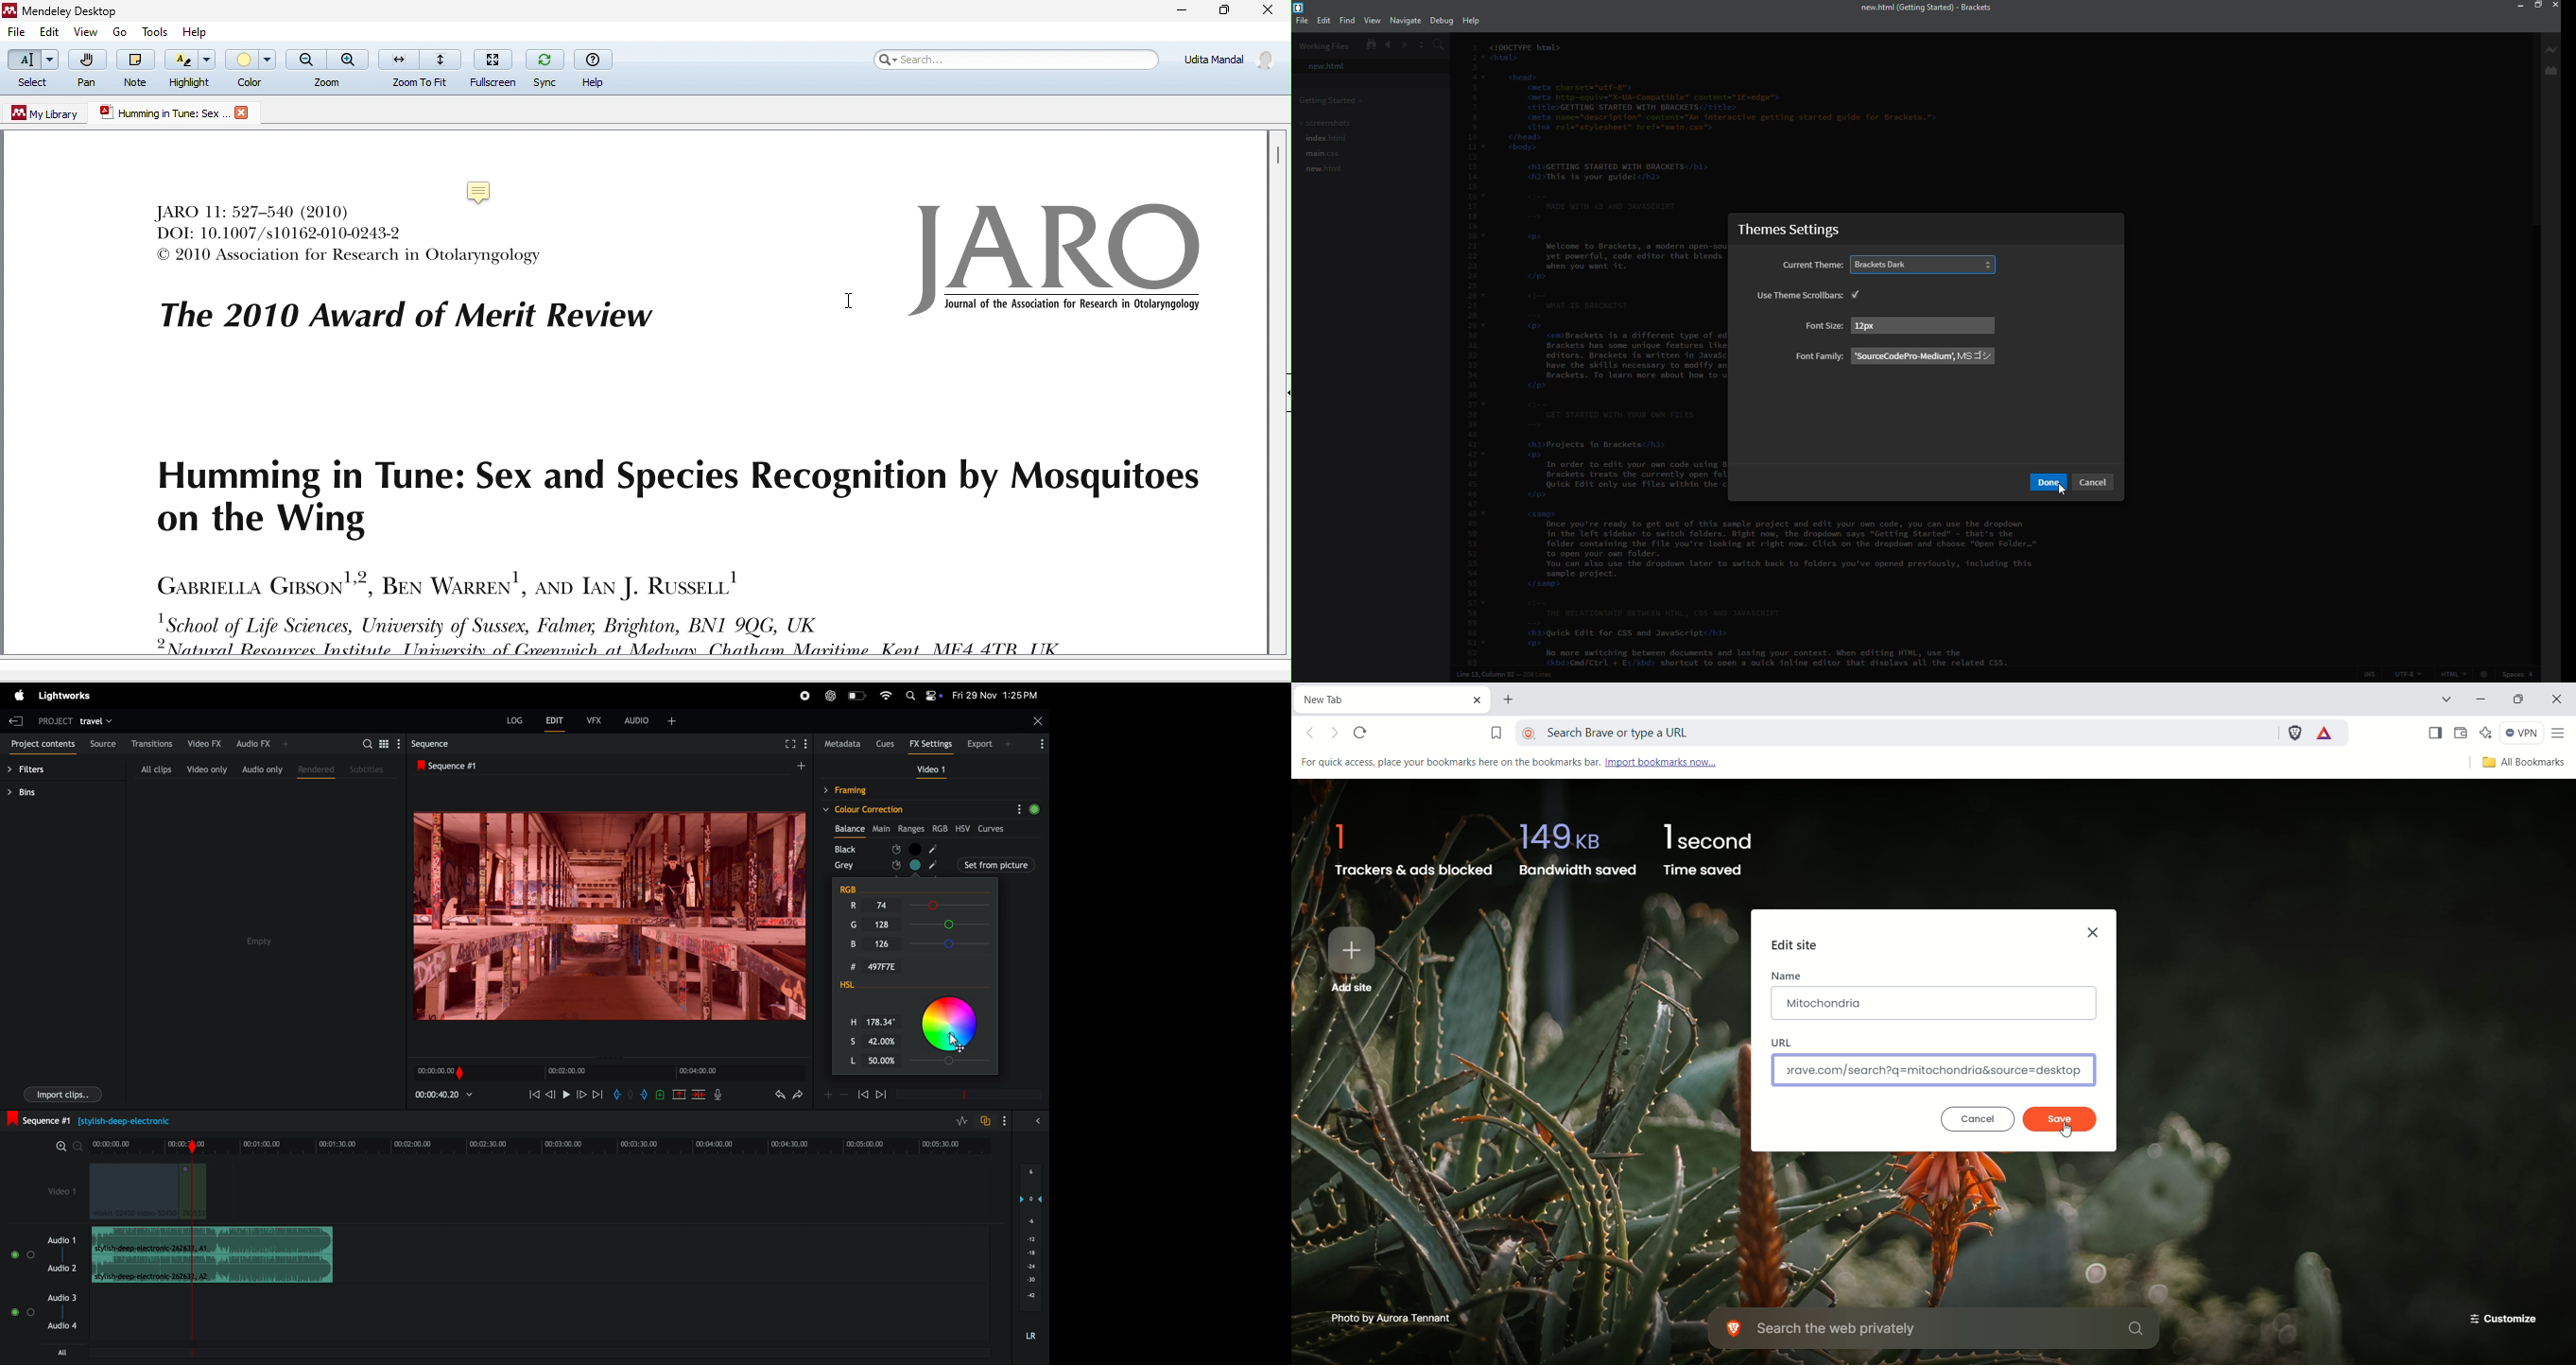  I want to click on Log, so click(514, 720).